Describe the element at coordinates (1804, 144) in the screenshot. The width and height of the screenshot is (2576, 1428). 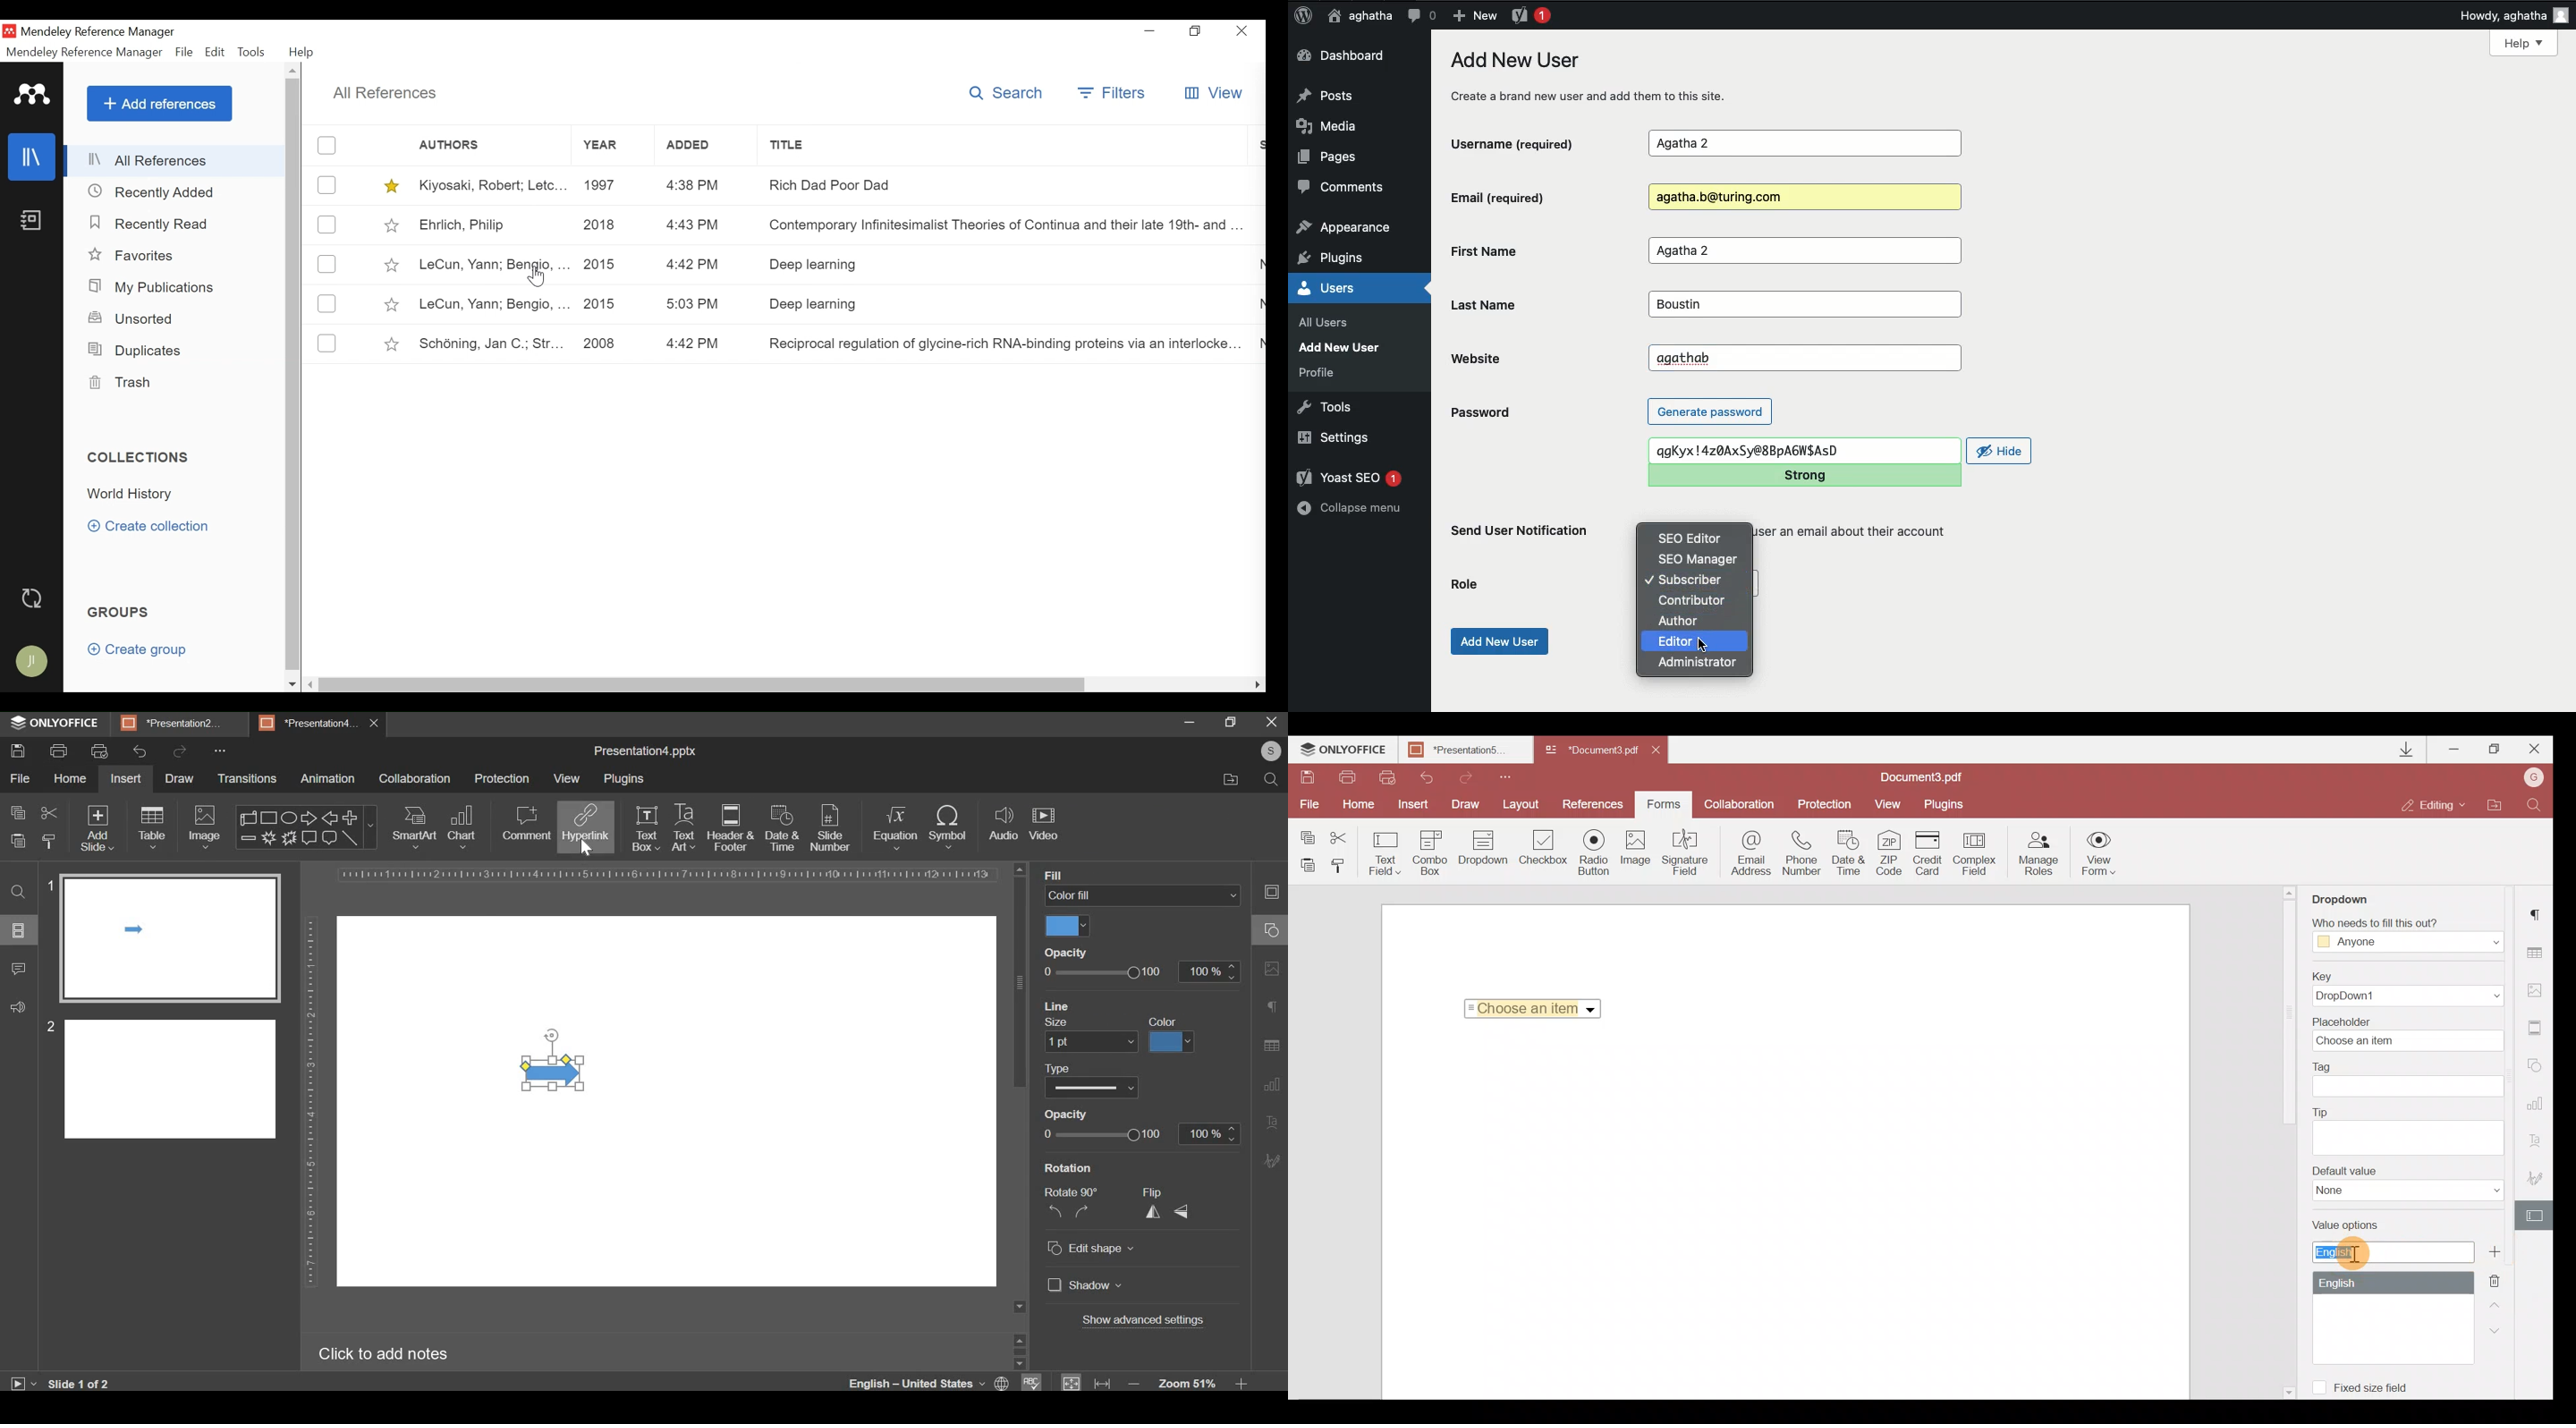
I see `Agatha 2` at that location.